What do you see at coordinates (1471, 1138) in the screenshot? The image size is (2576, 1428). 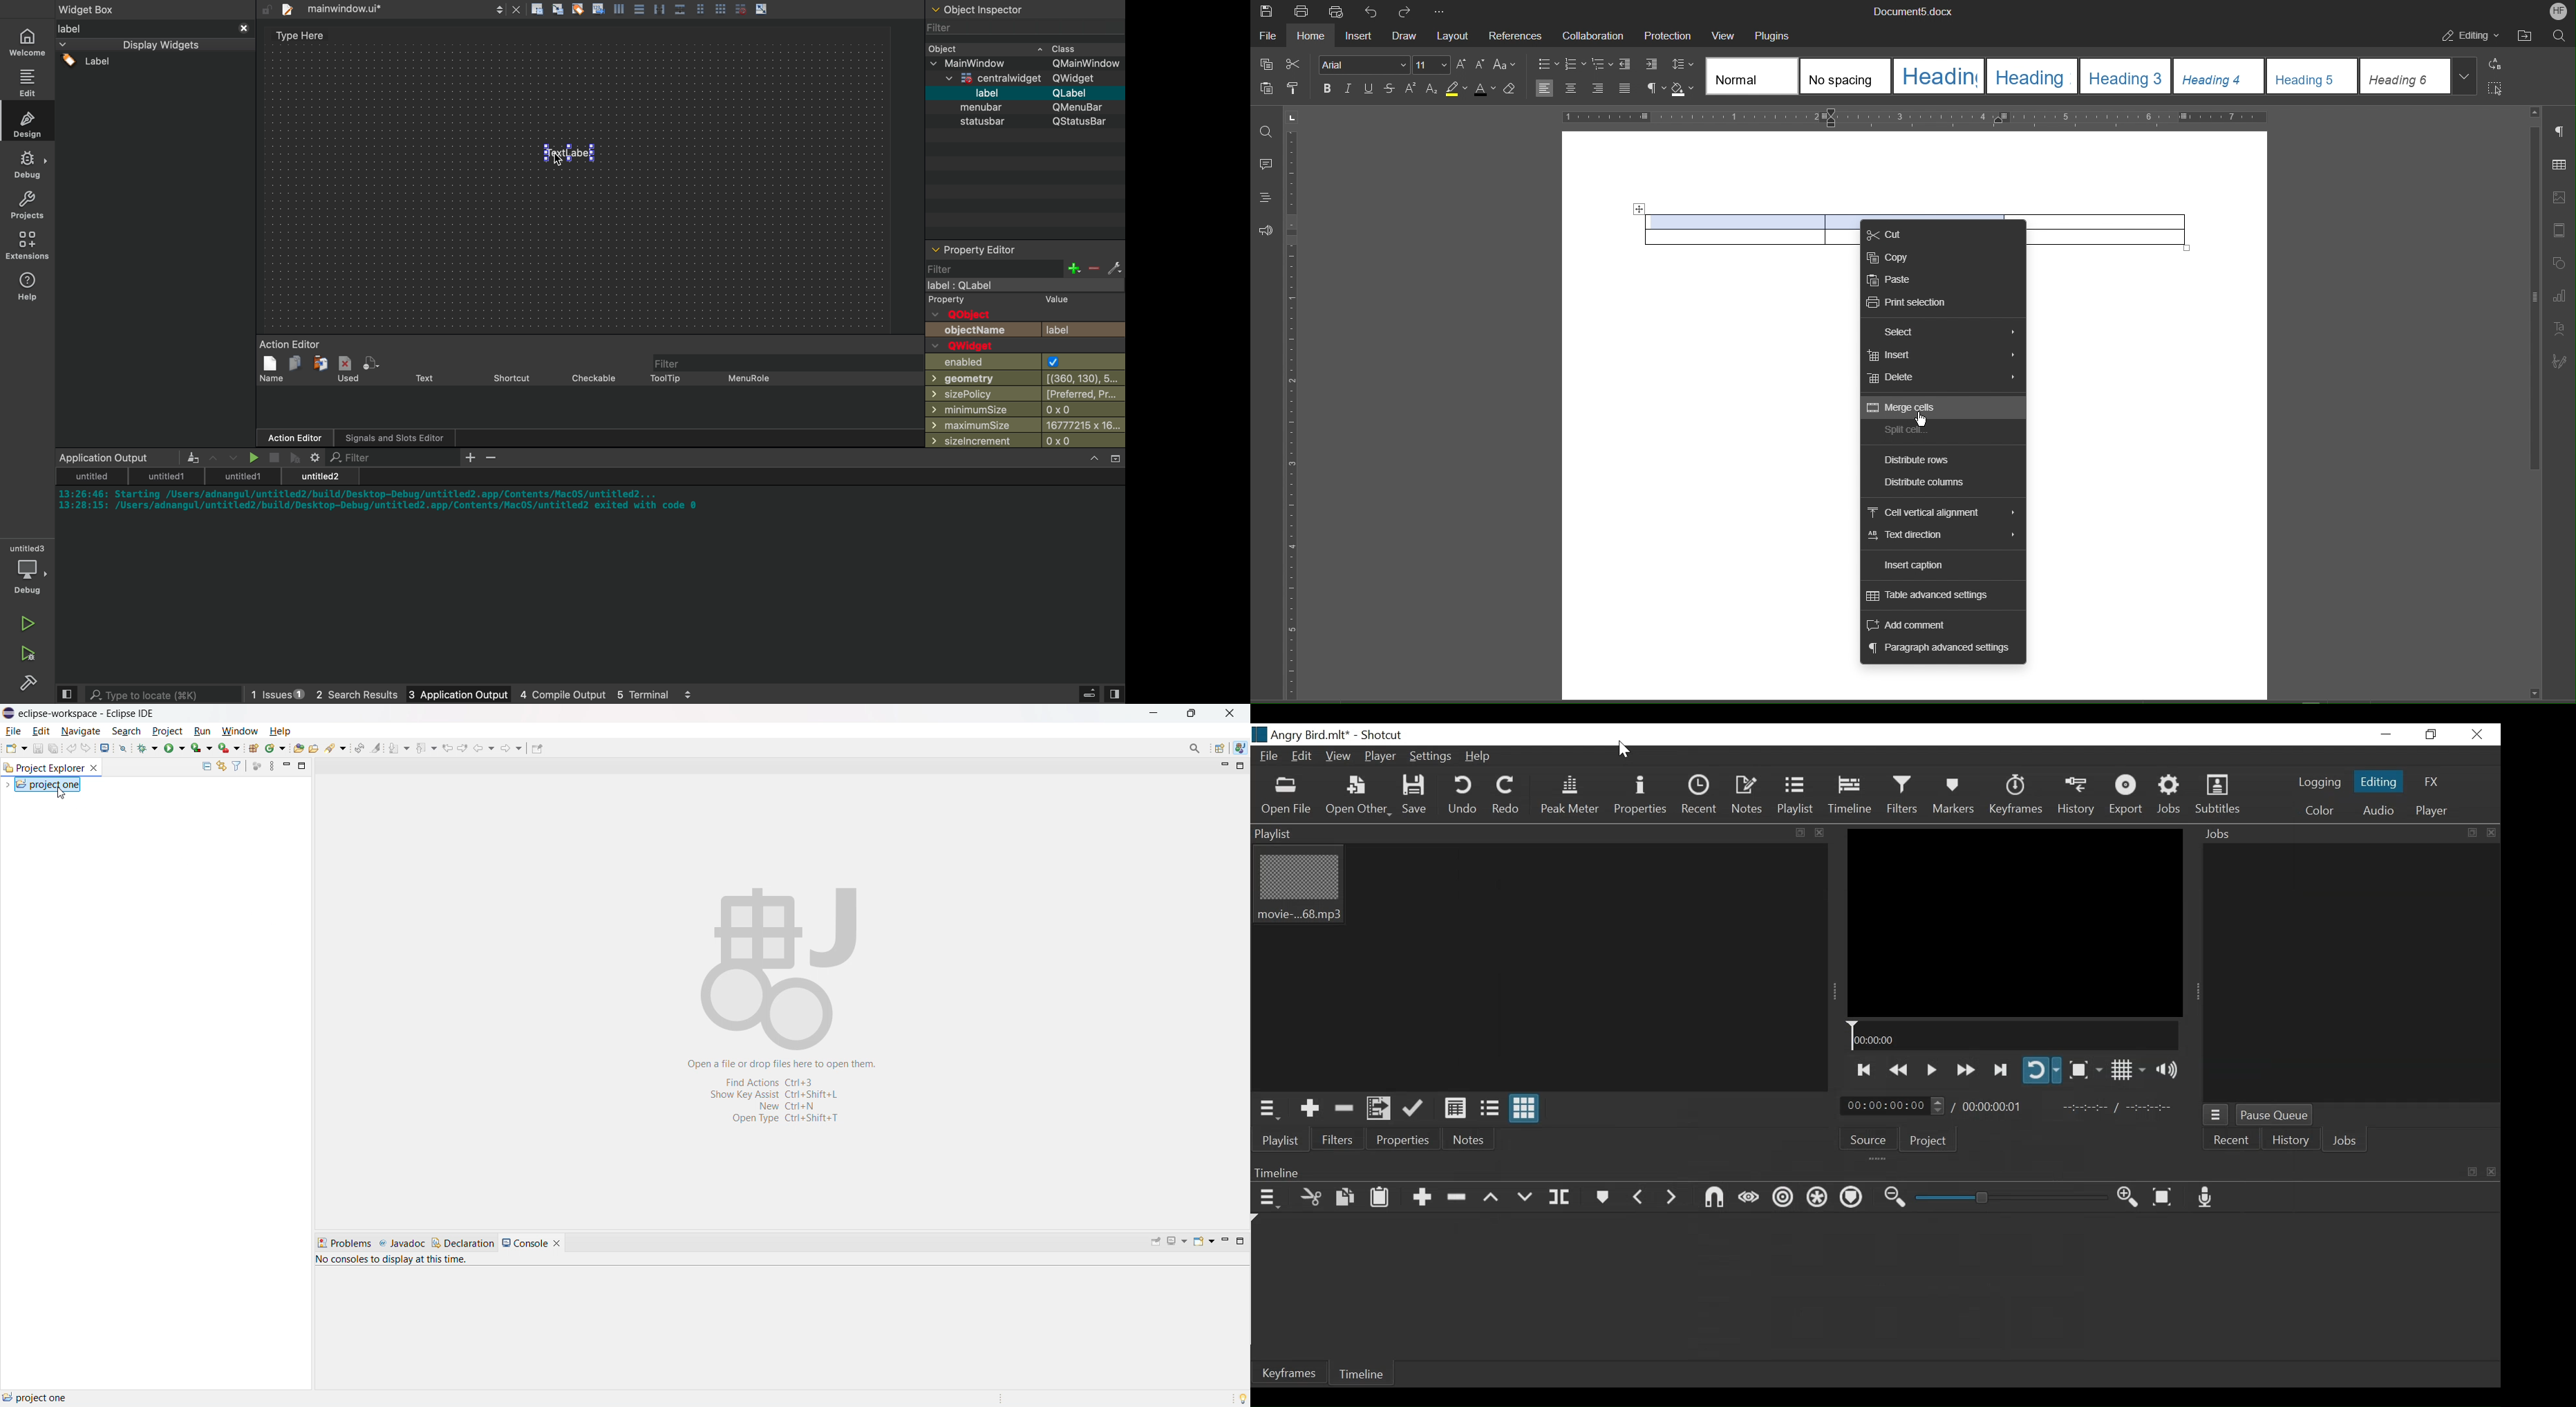 I see `Notes` at bounding box center [1471, 1138].